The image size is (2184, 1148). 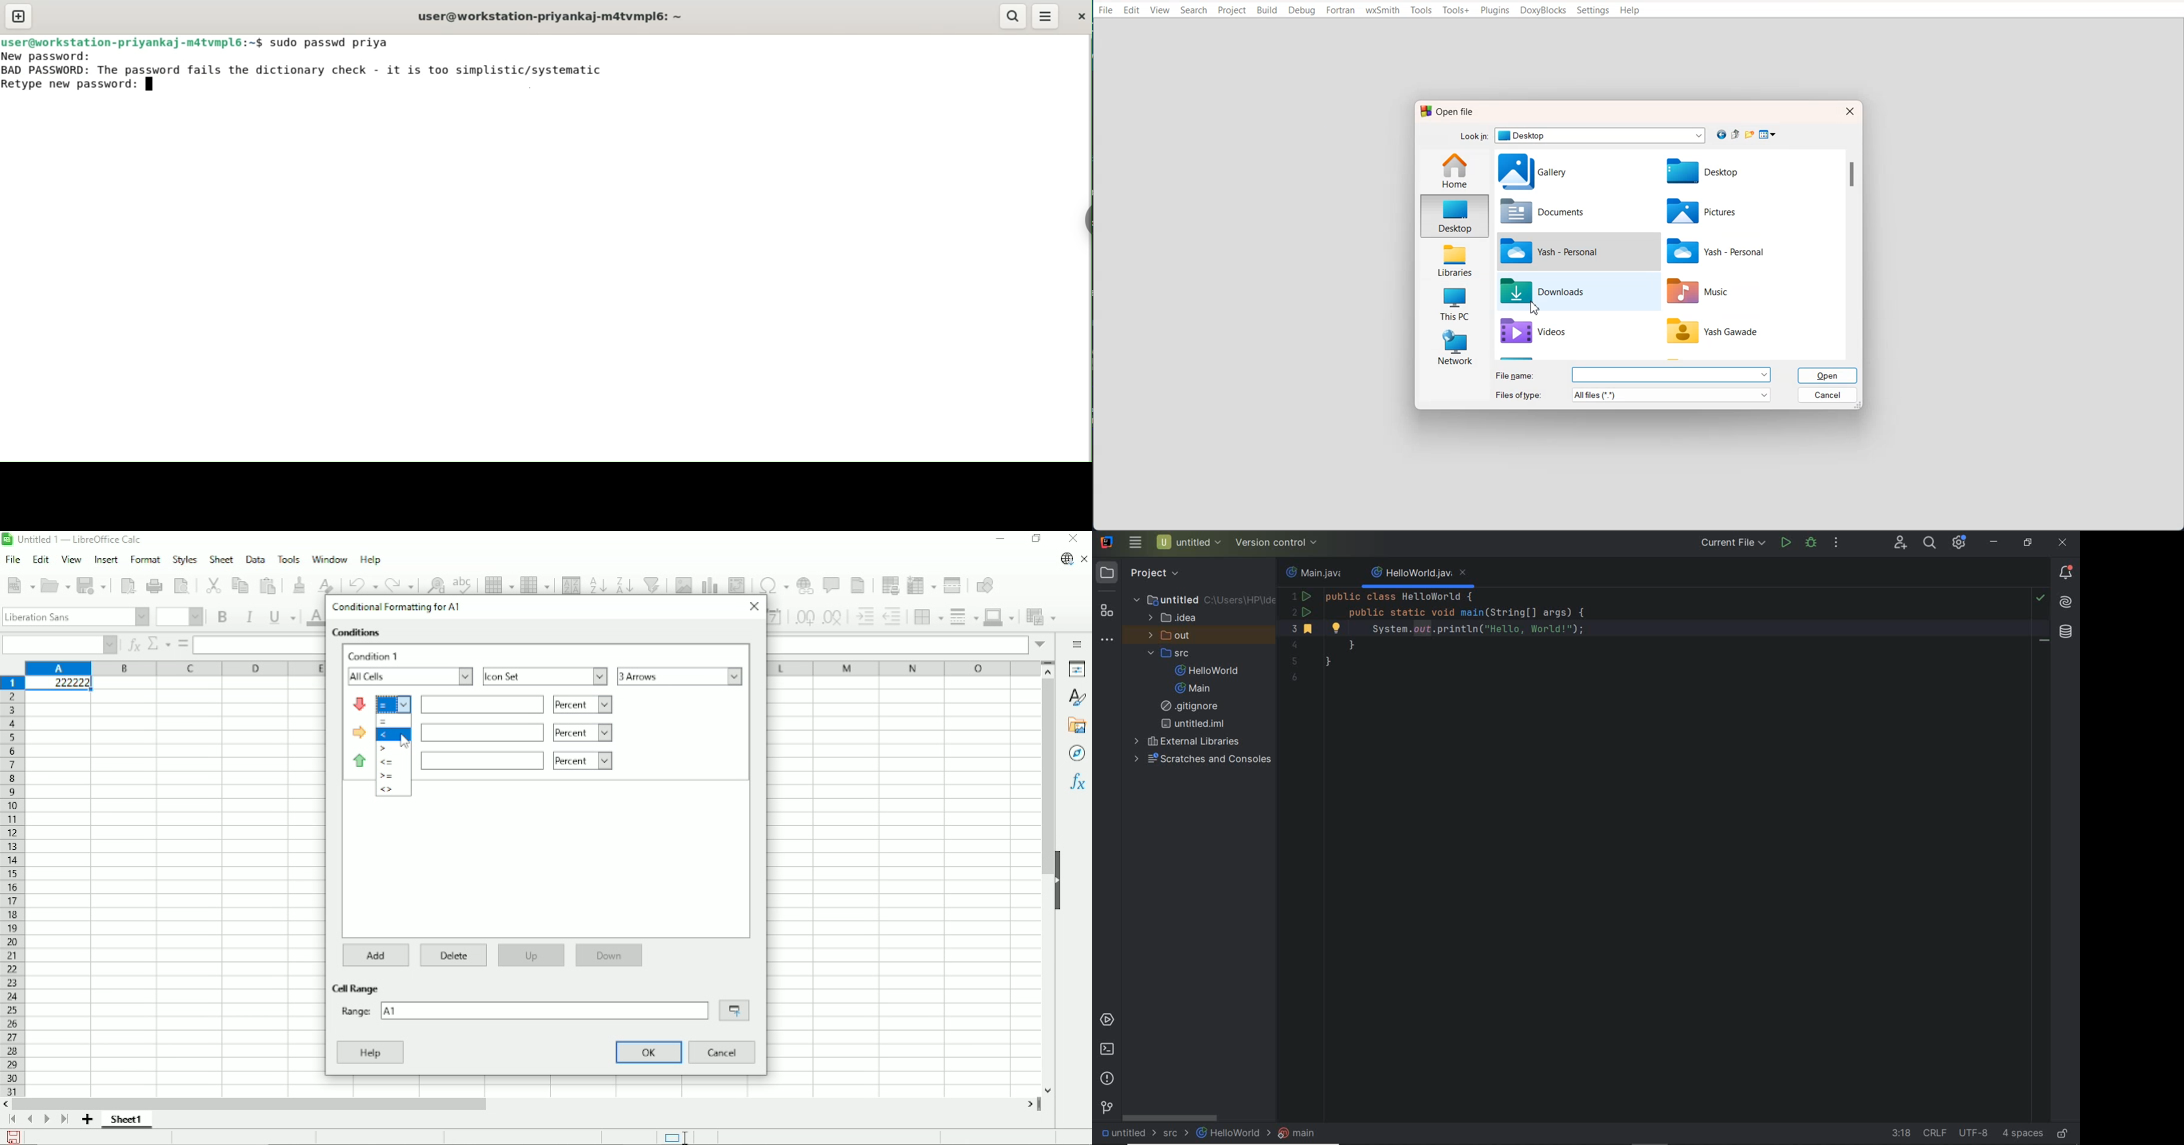 What do you see at coordinates (300, 583) in the screenshot?
I see `Clone formatting` at bounding box center [300, 583].